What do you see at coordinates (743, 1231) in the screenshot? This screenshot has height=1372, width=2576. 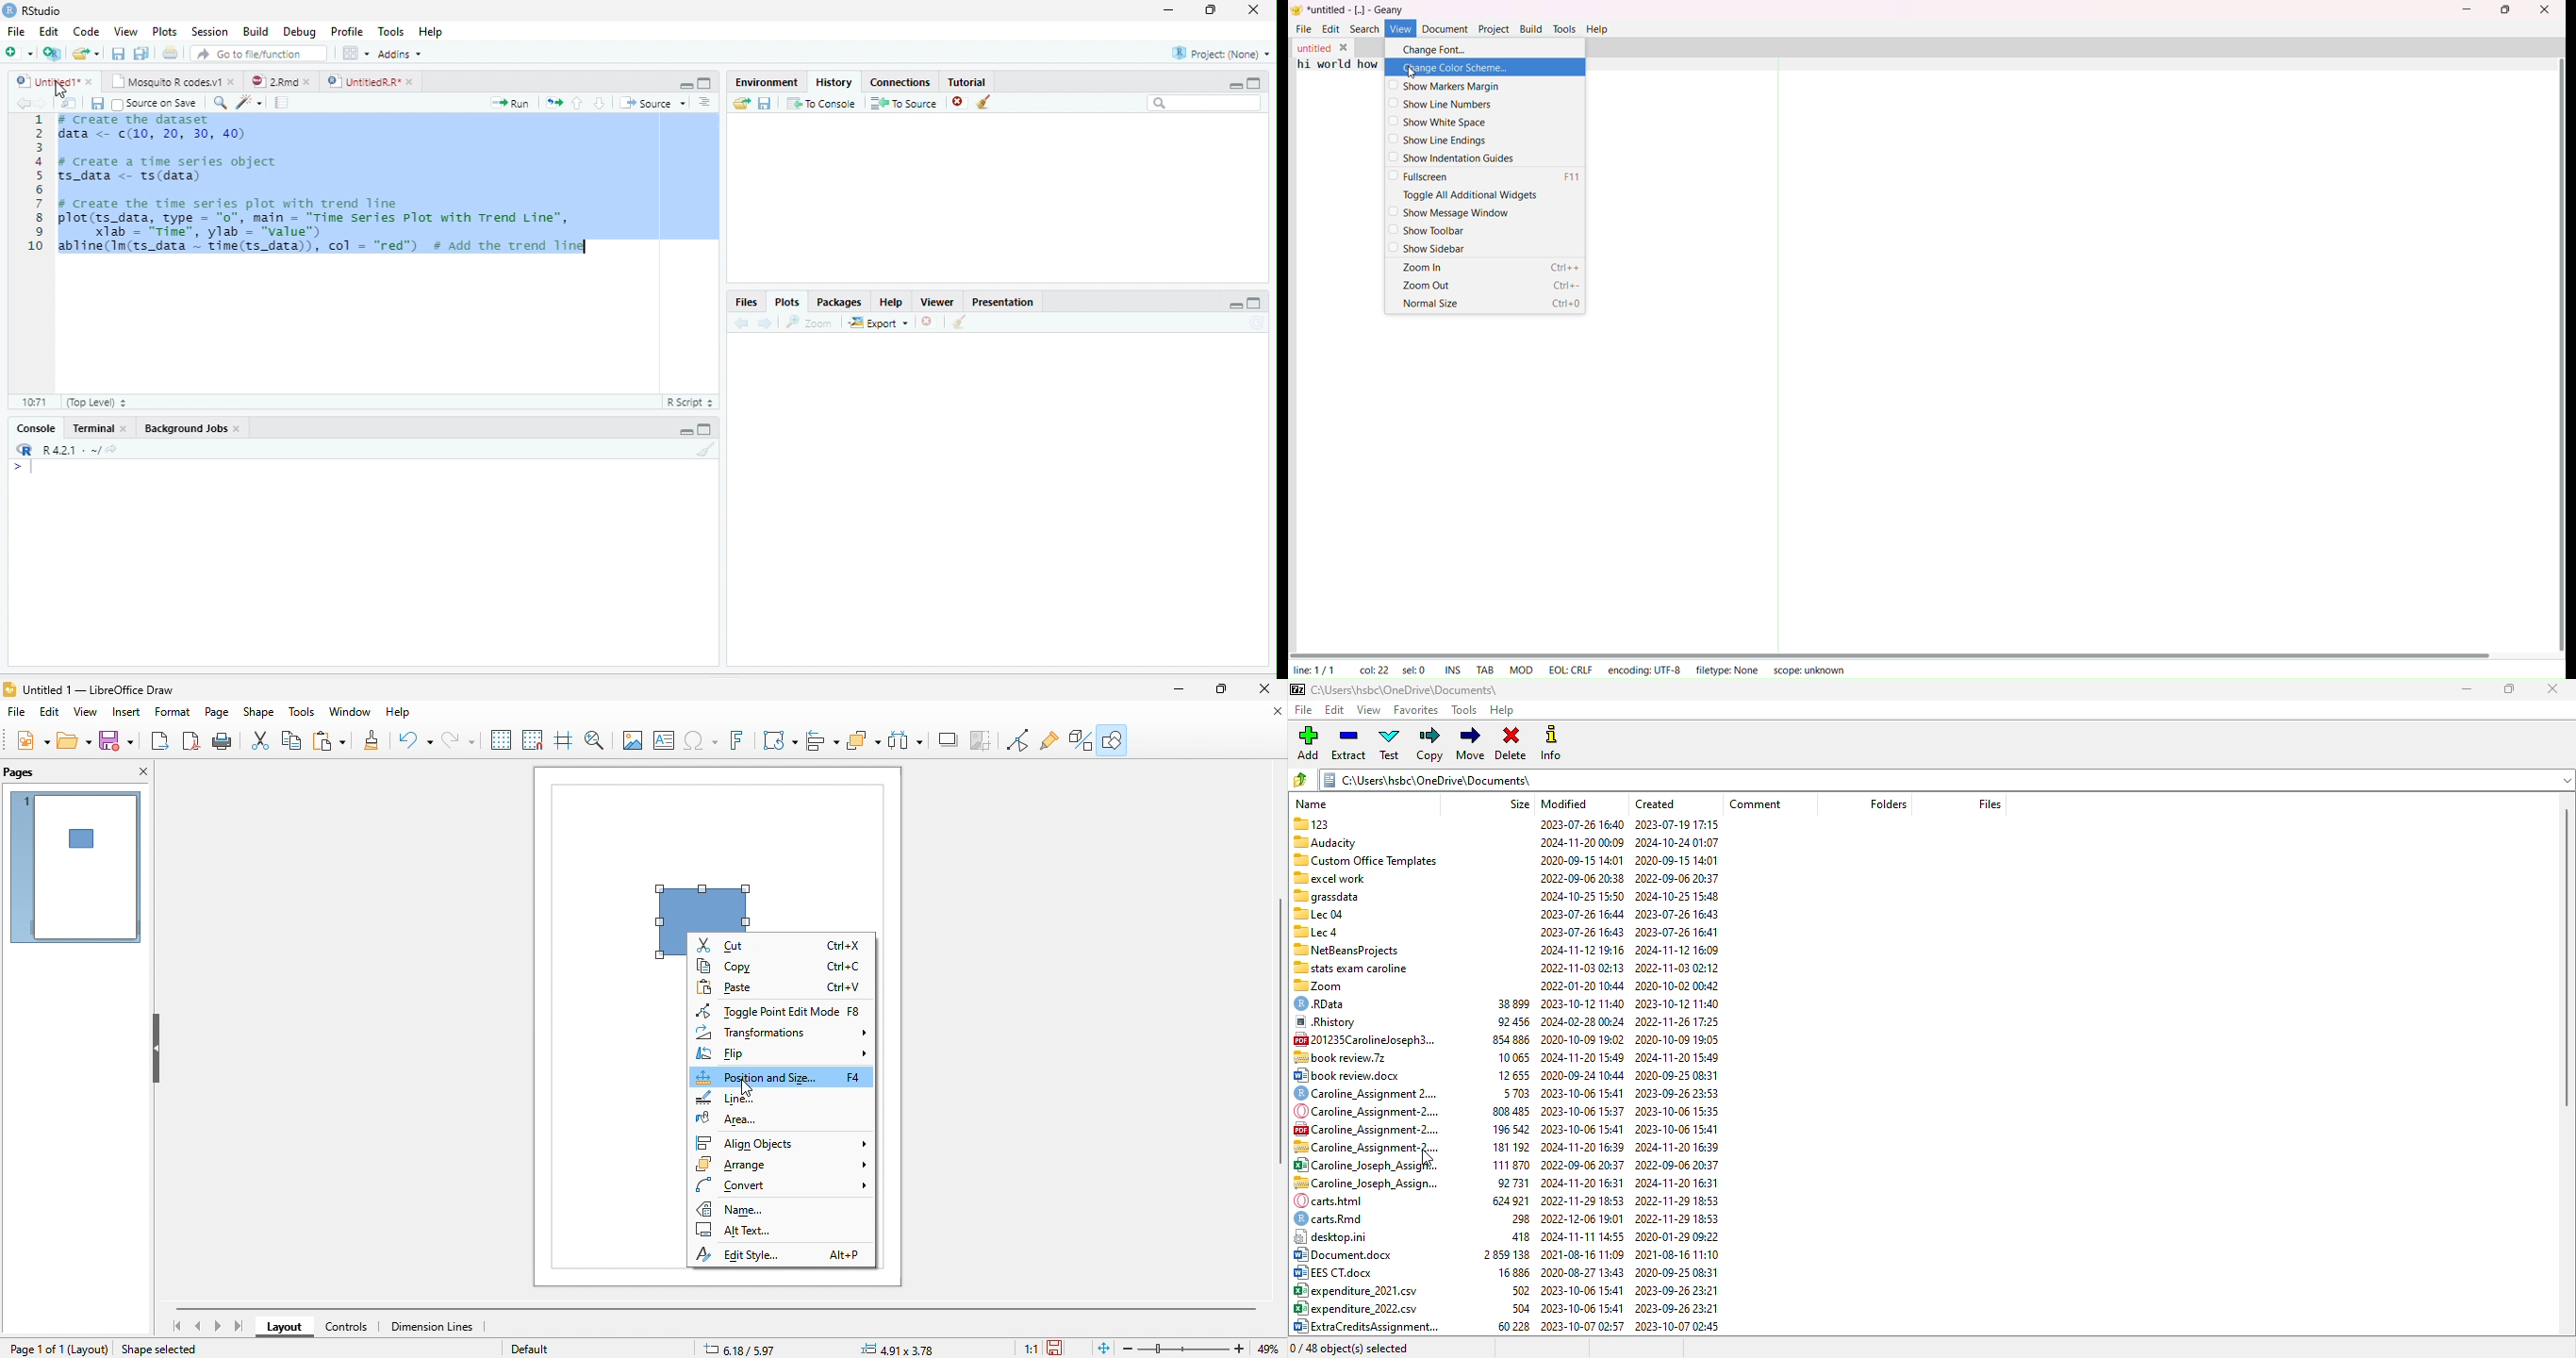 I see `alt text` at bounding box center [743, 1231].